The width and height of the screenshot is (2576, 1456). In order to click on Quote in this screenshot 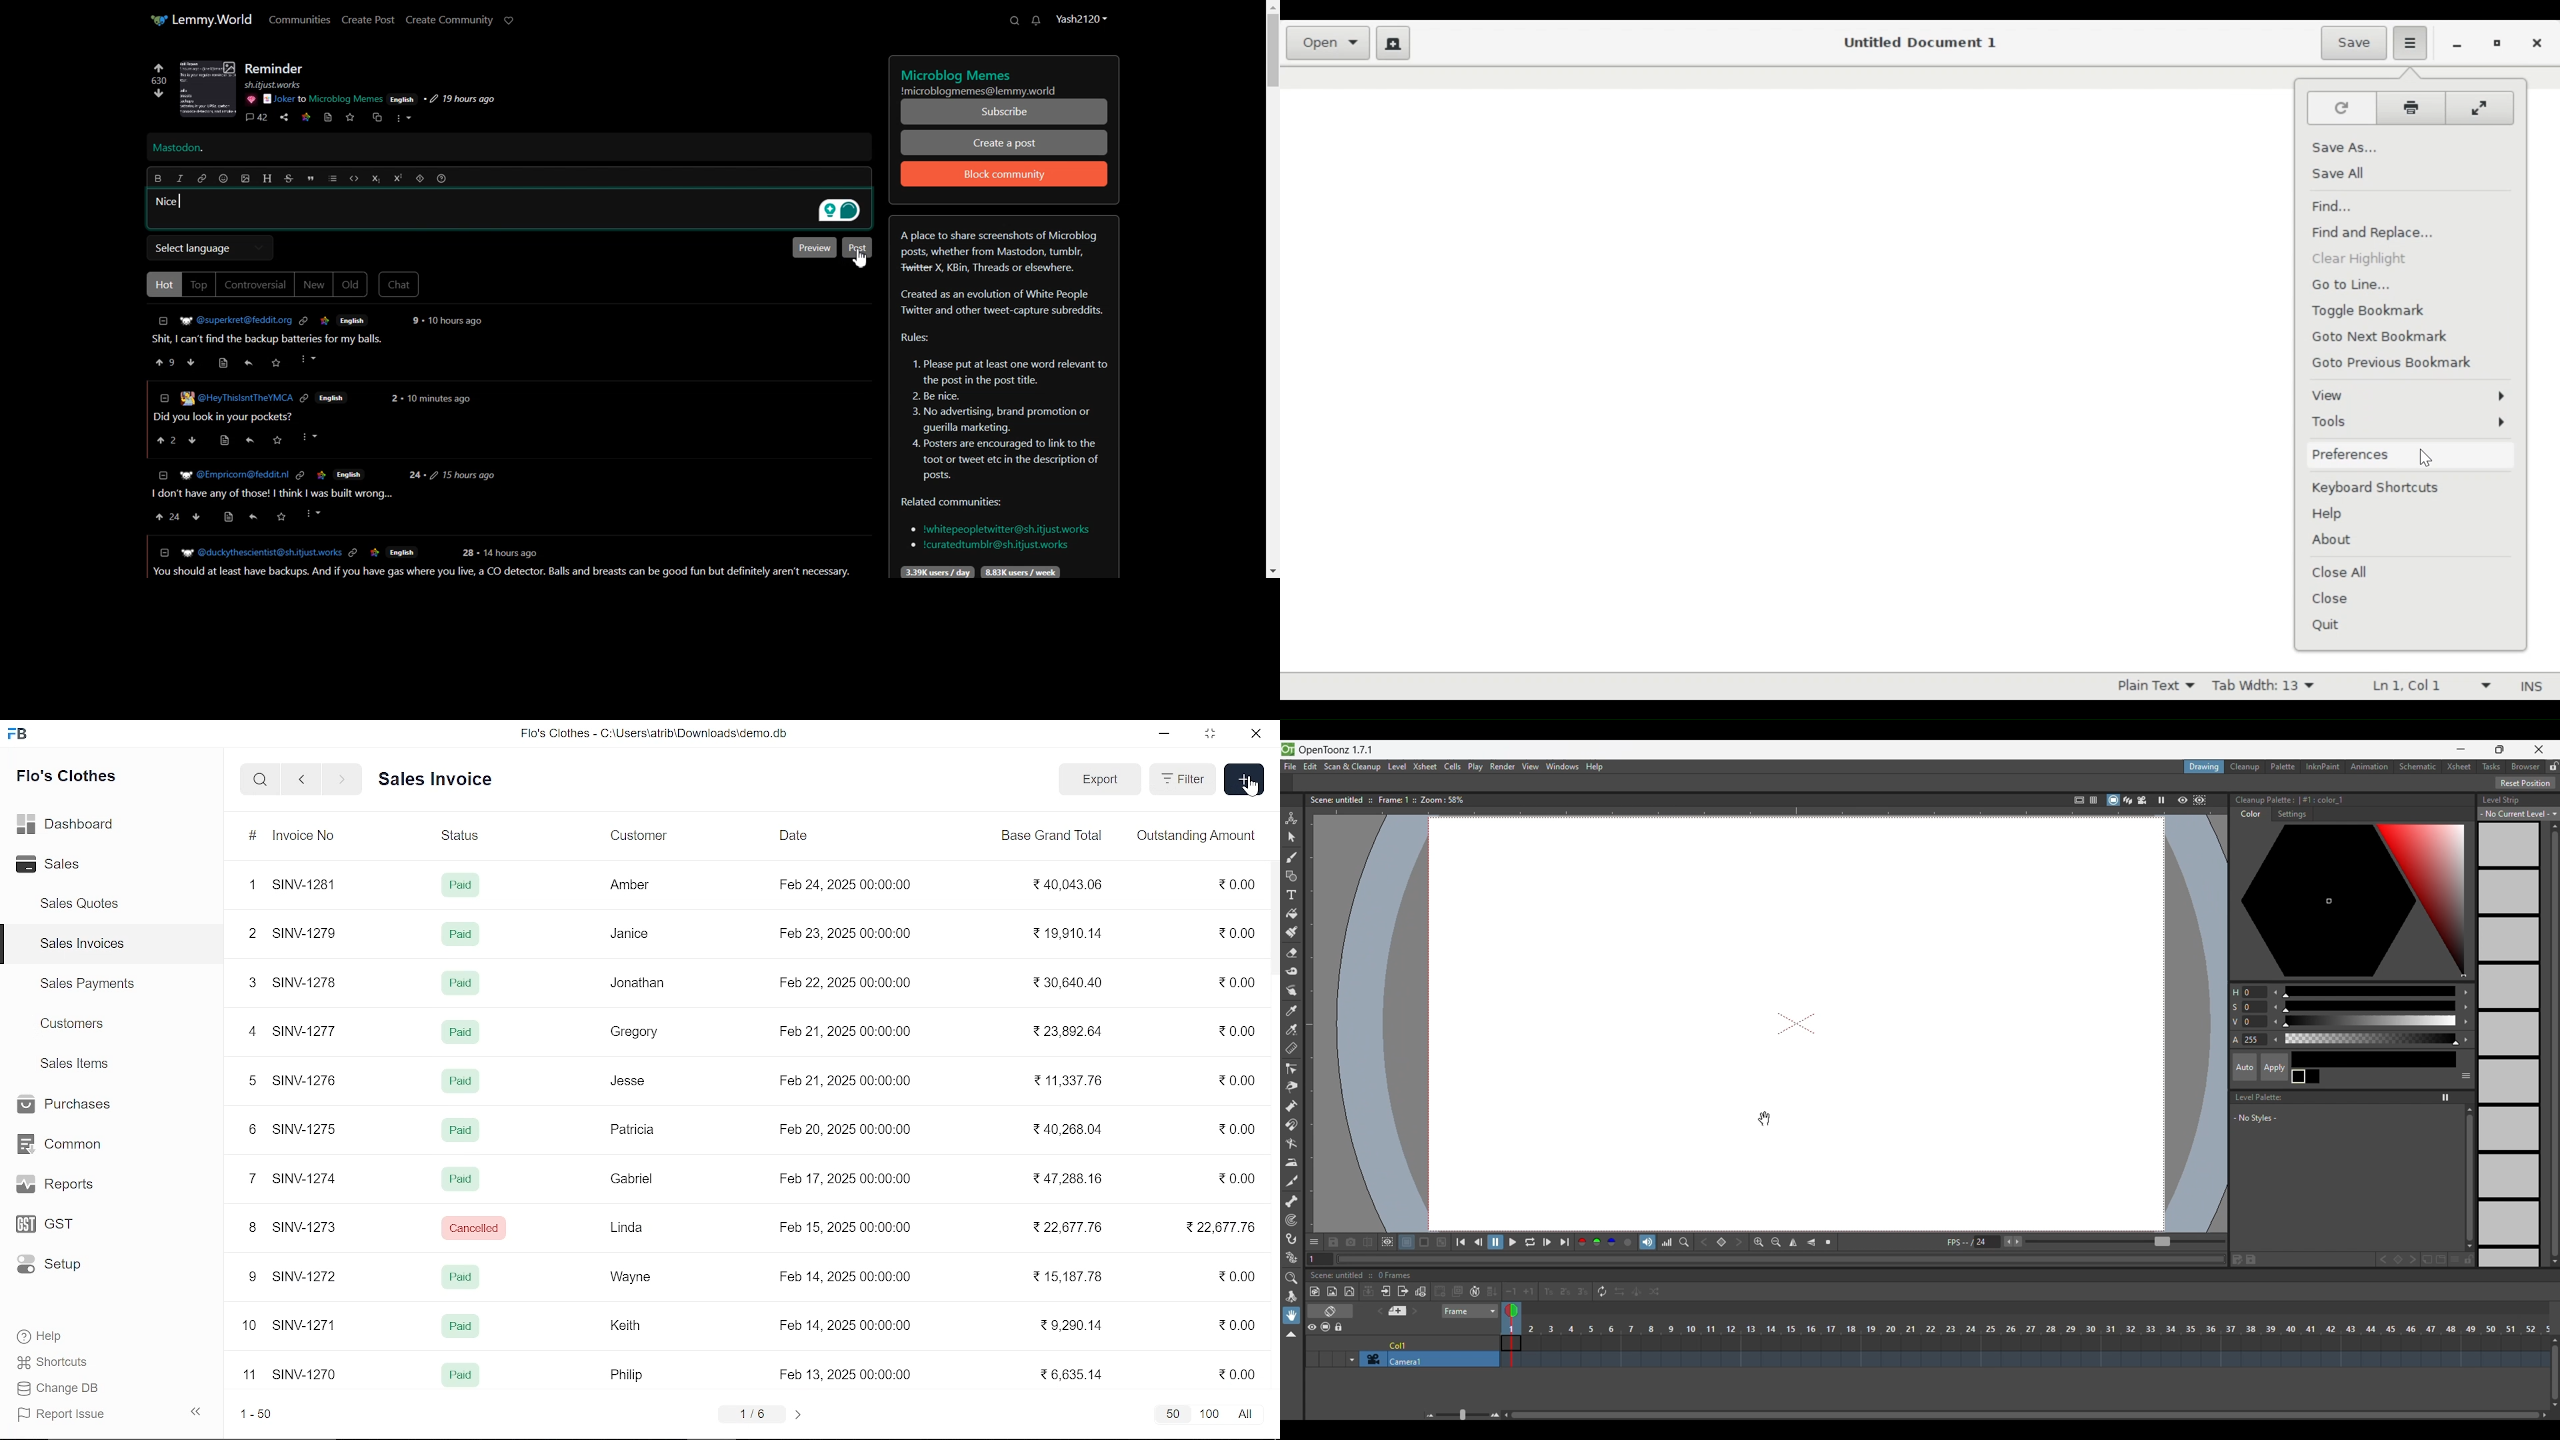, I will do `click(310, 179)`.